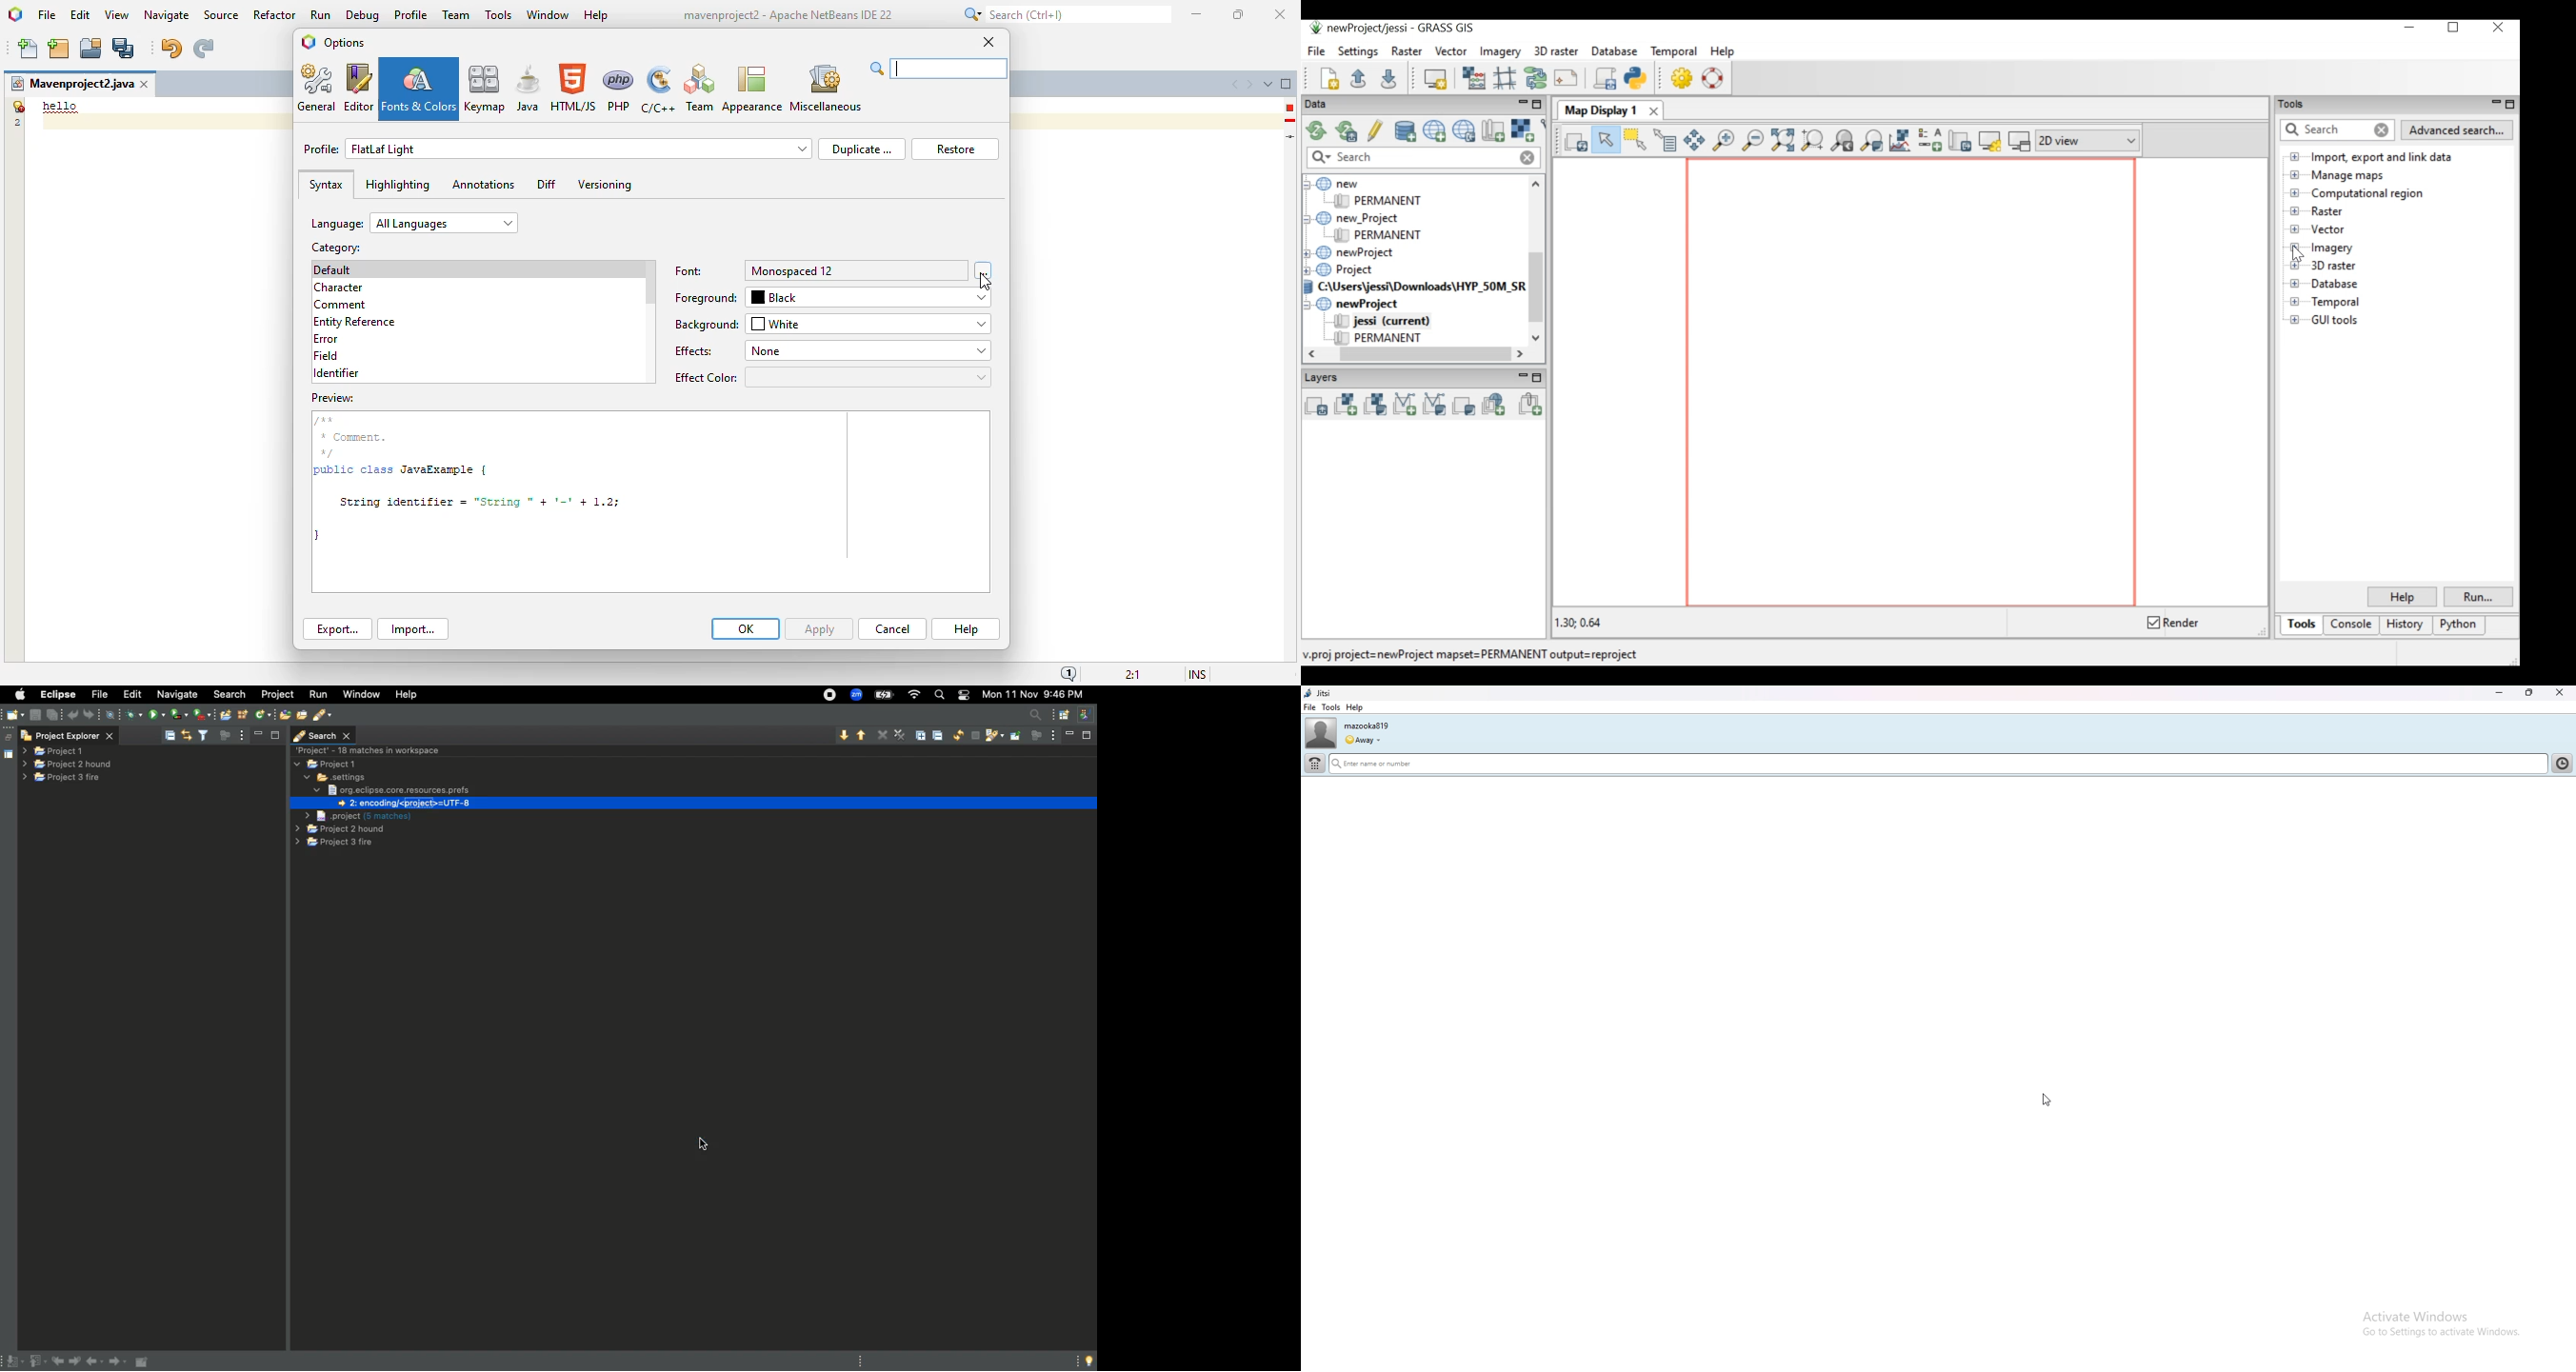  What do you see at coordinates (923, 734) in the screenshot?
I see `Expand all` at bounding box center [923, 734].